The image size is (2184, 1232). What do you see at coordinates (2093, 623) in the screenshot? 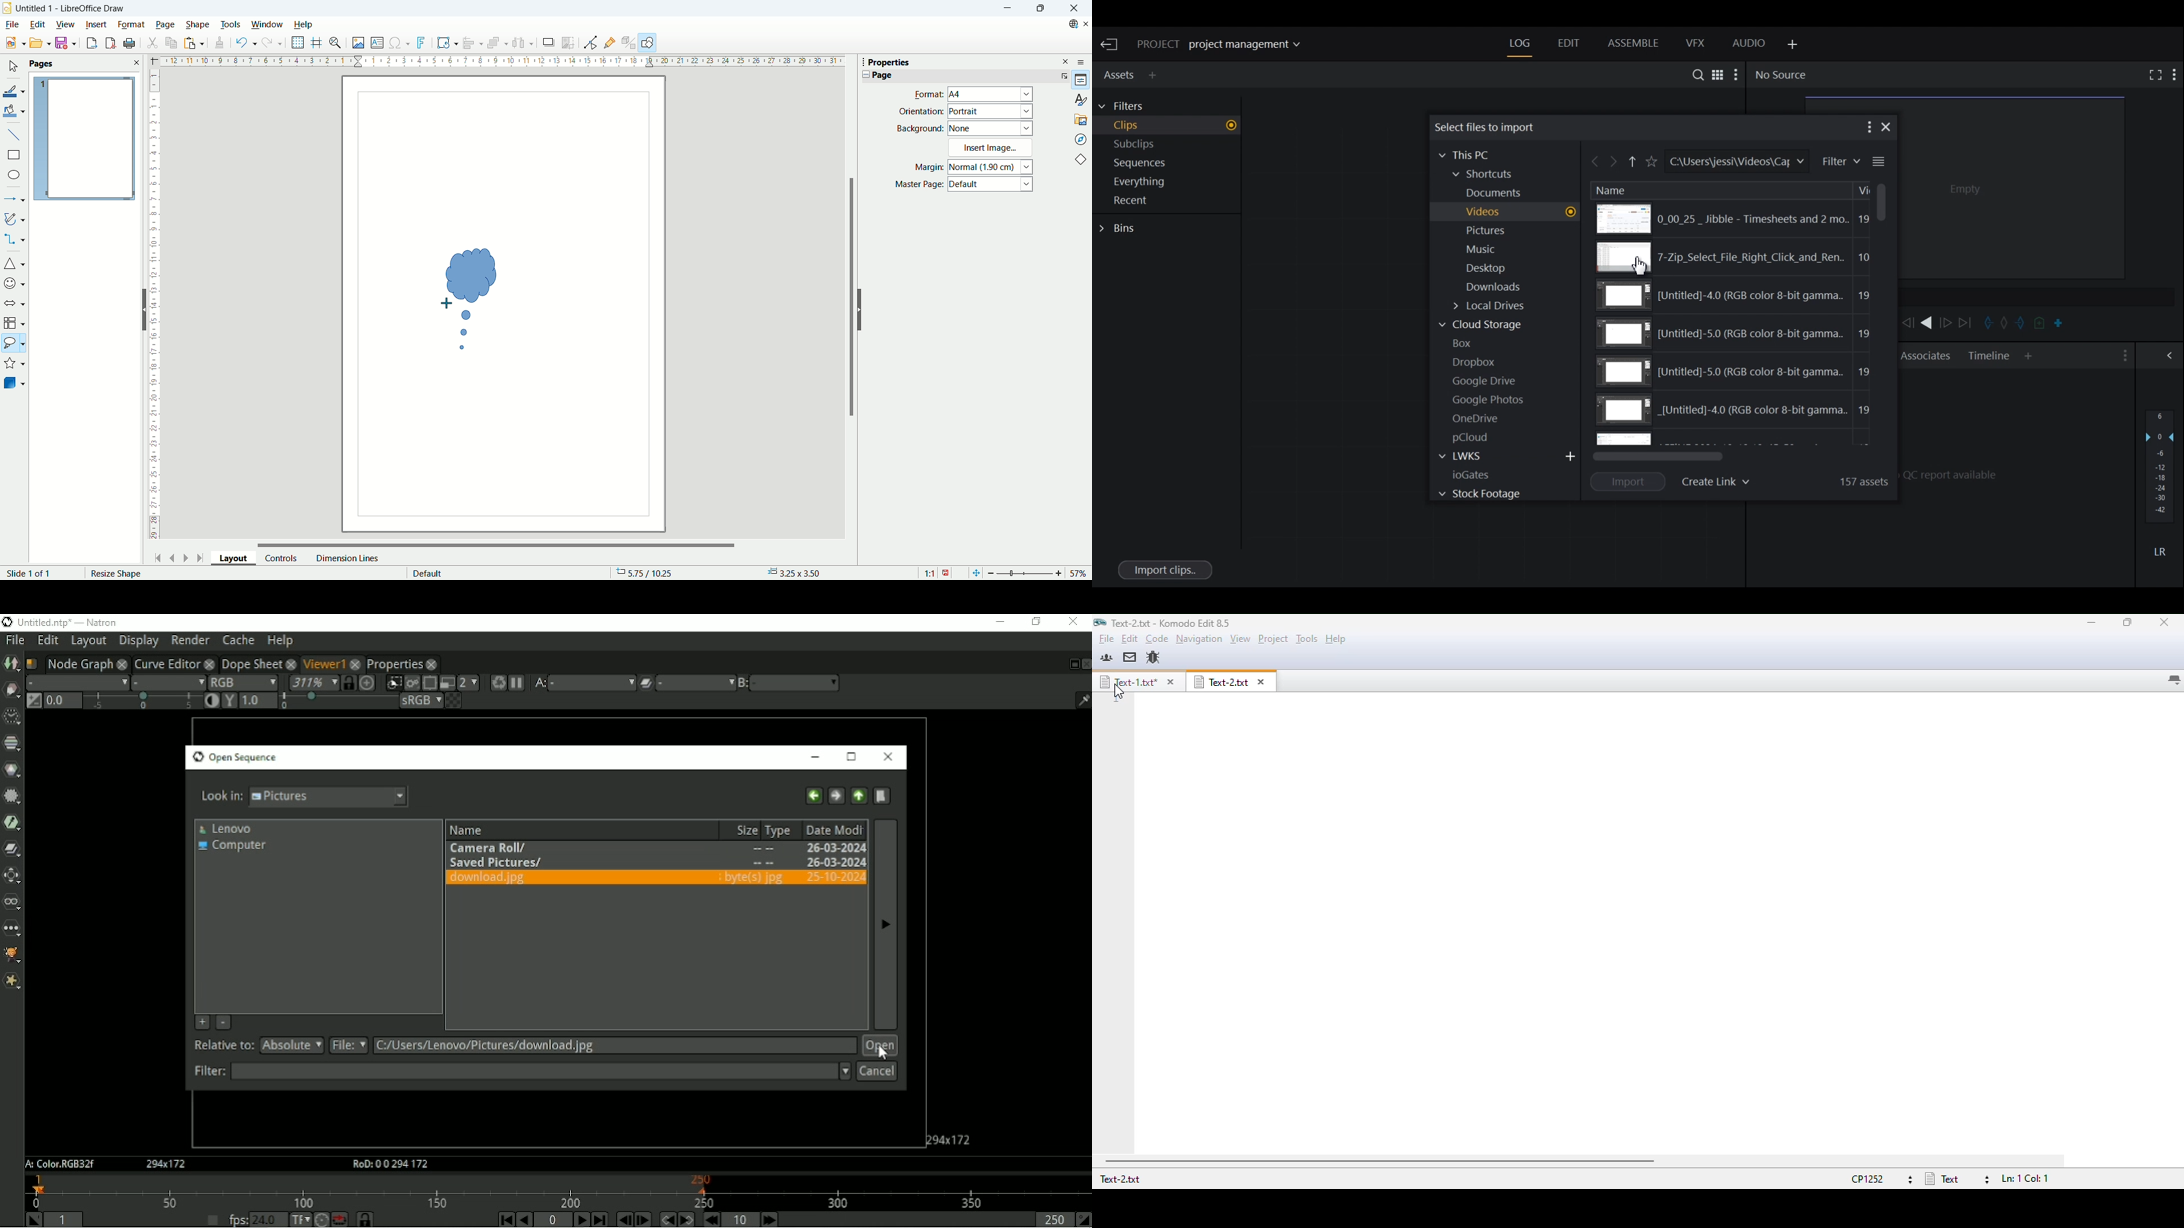
I see `minimize` at bounding box center [2093, 623].